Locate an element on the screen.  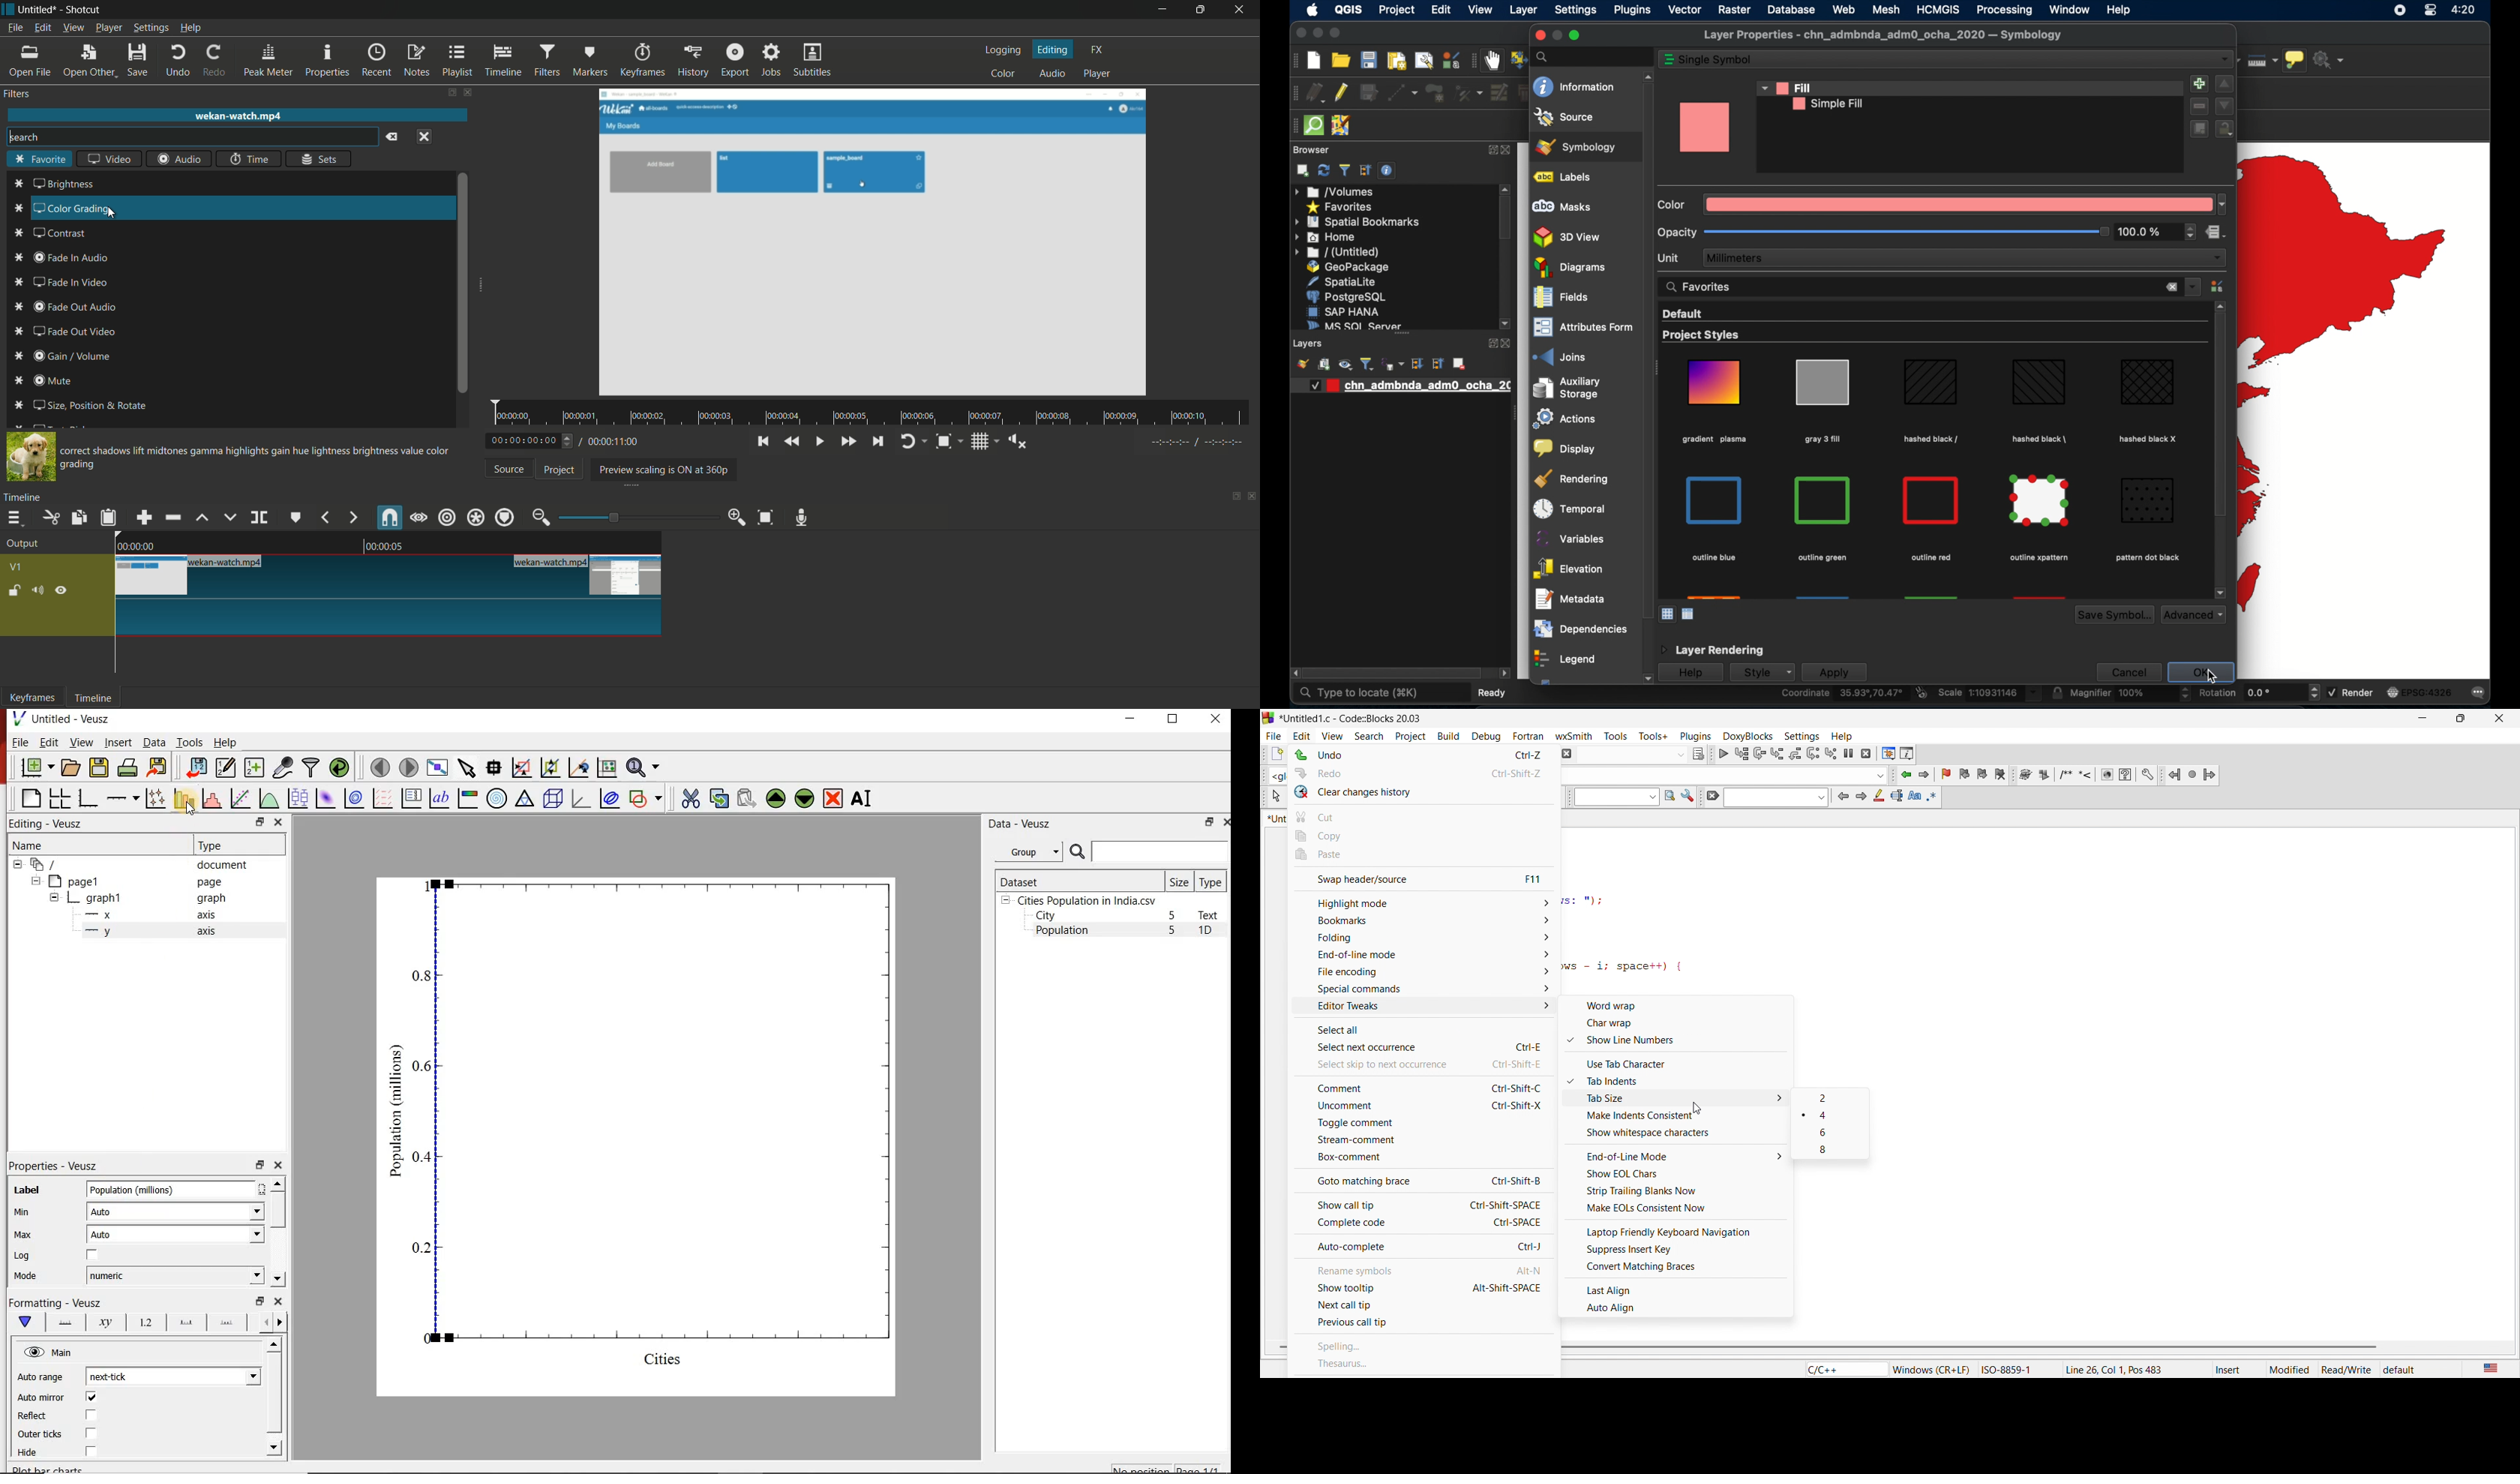
filters is located at coordinates (548, 60).